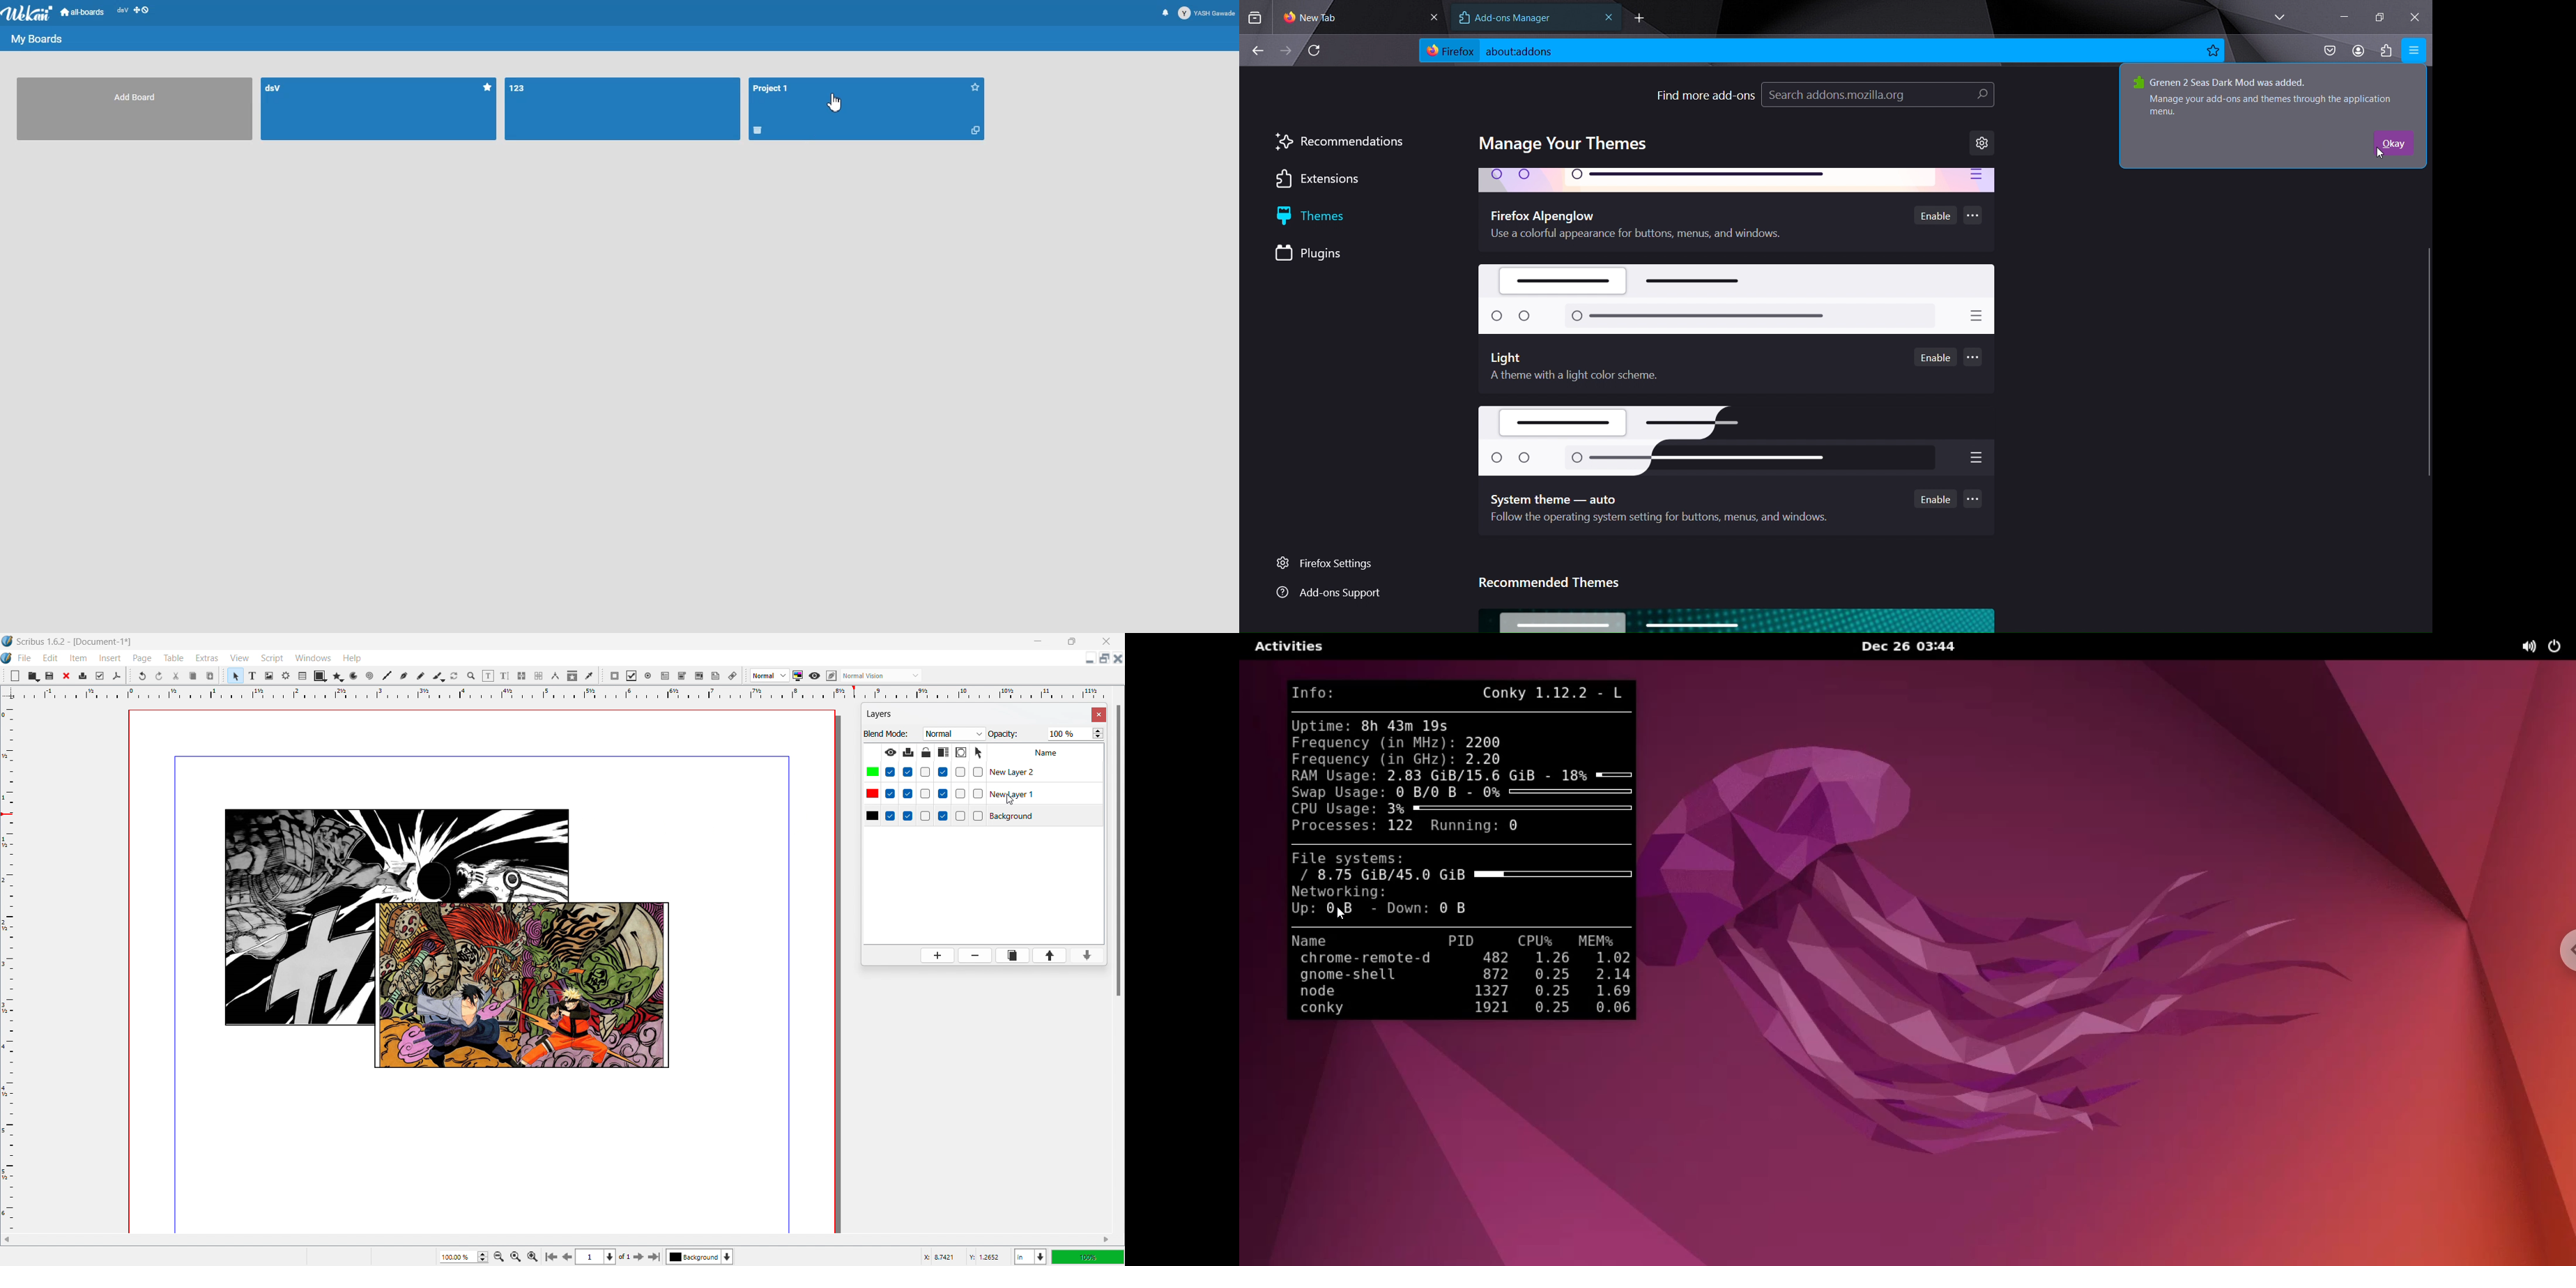 This screenshot has width=2576, height=1288. What do you see at coordinates (1551, 584) in the screenshot?
I see `recommended themes` at bounding box center [1551, 584].